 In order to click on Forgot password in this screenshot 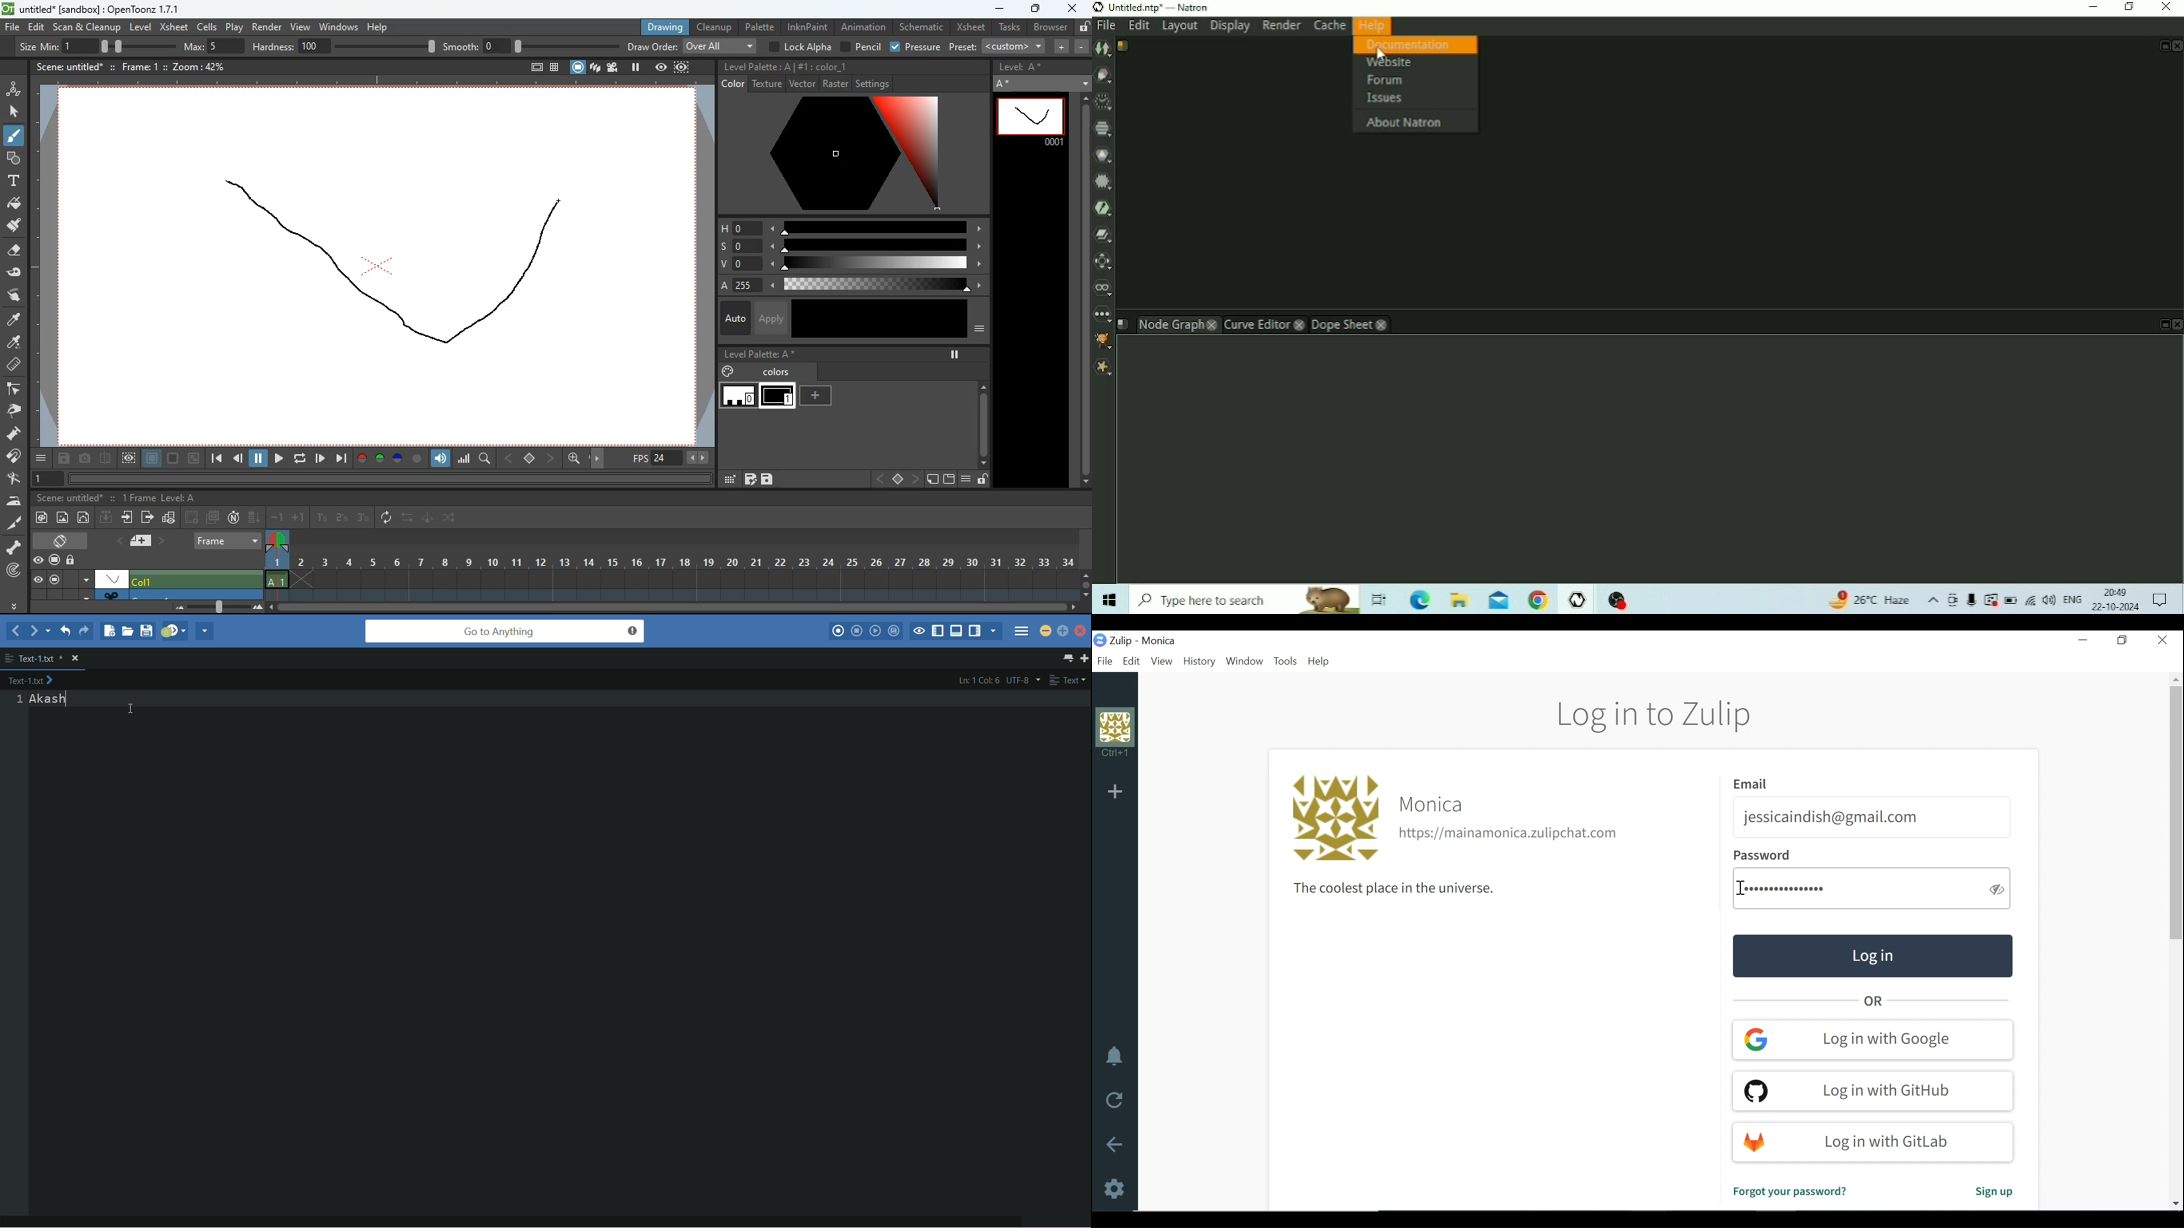, I will do `click(1789, 1192)`.